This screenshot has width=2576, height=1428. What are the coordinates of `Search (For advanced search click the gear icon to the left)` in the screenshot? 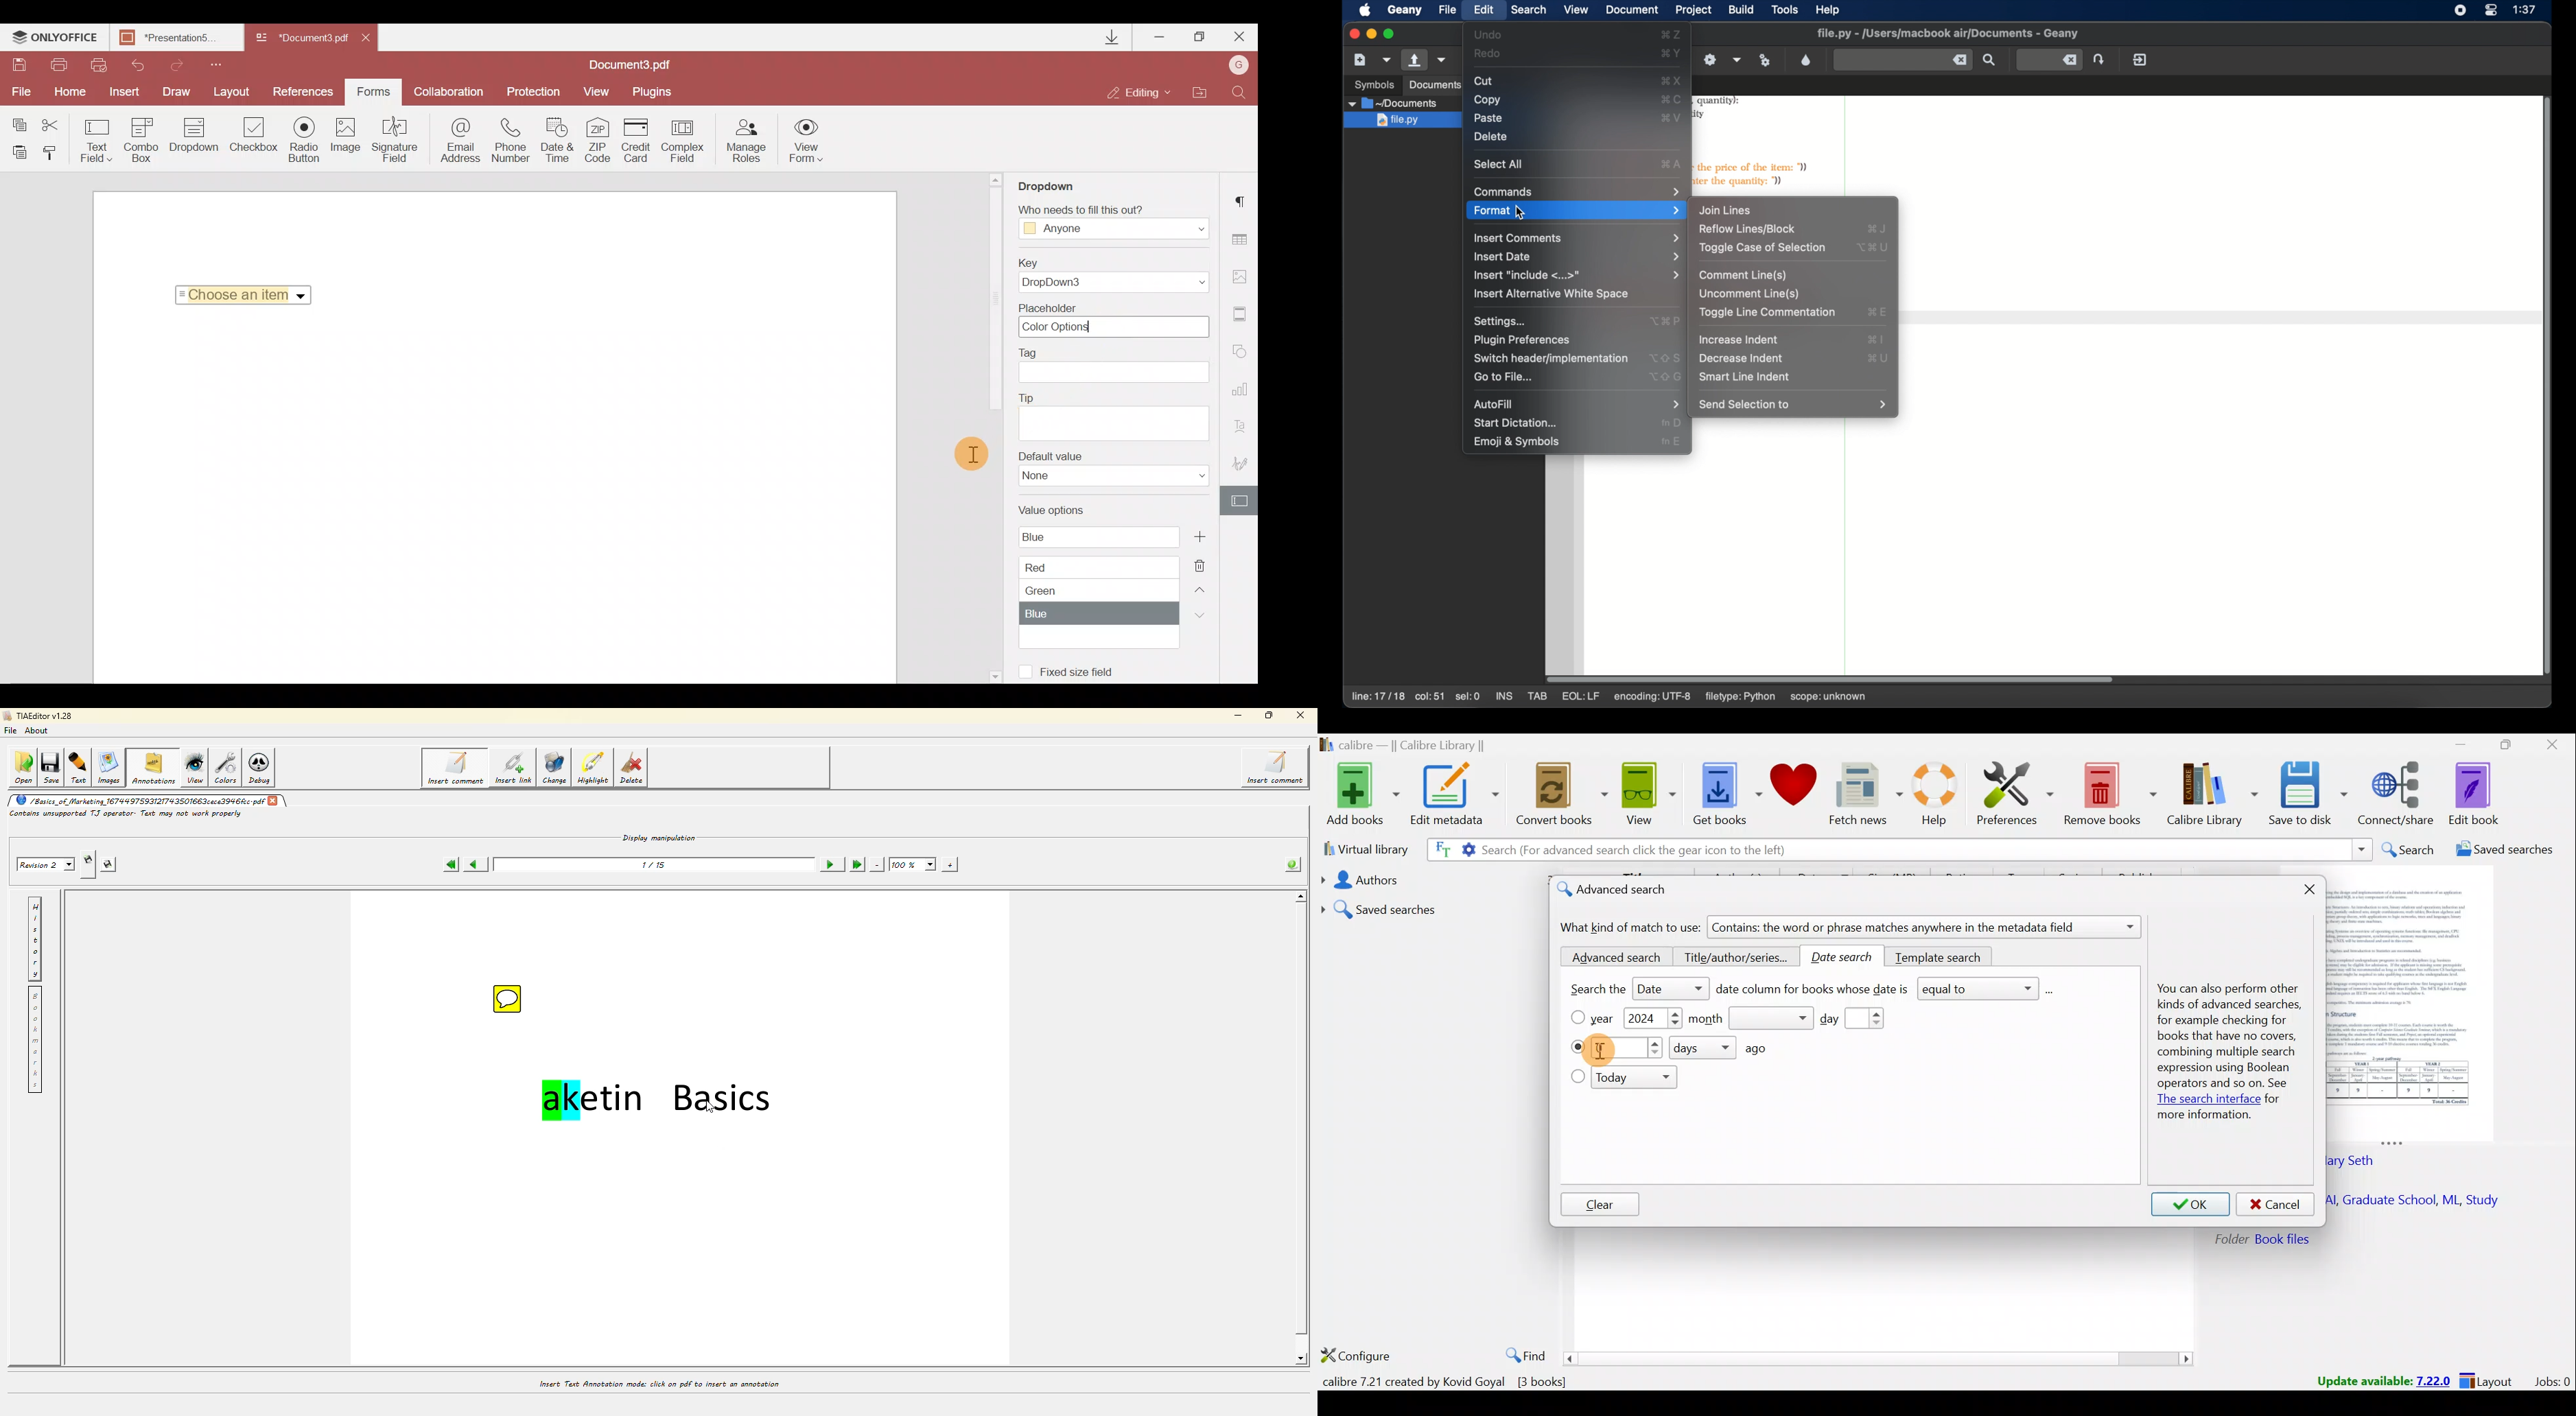 It's located at (1618, 852).